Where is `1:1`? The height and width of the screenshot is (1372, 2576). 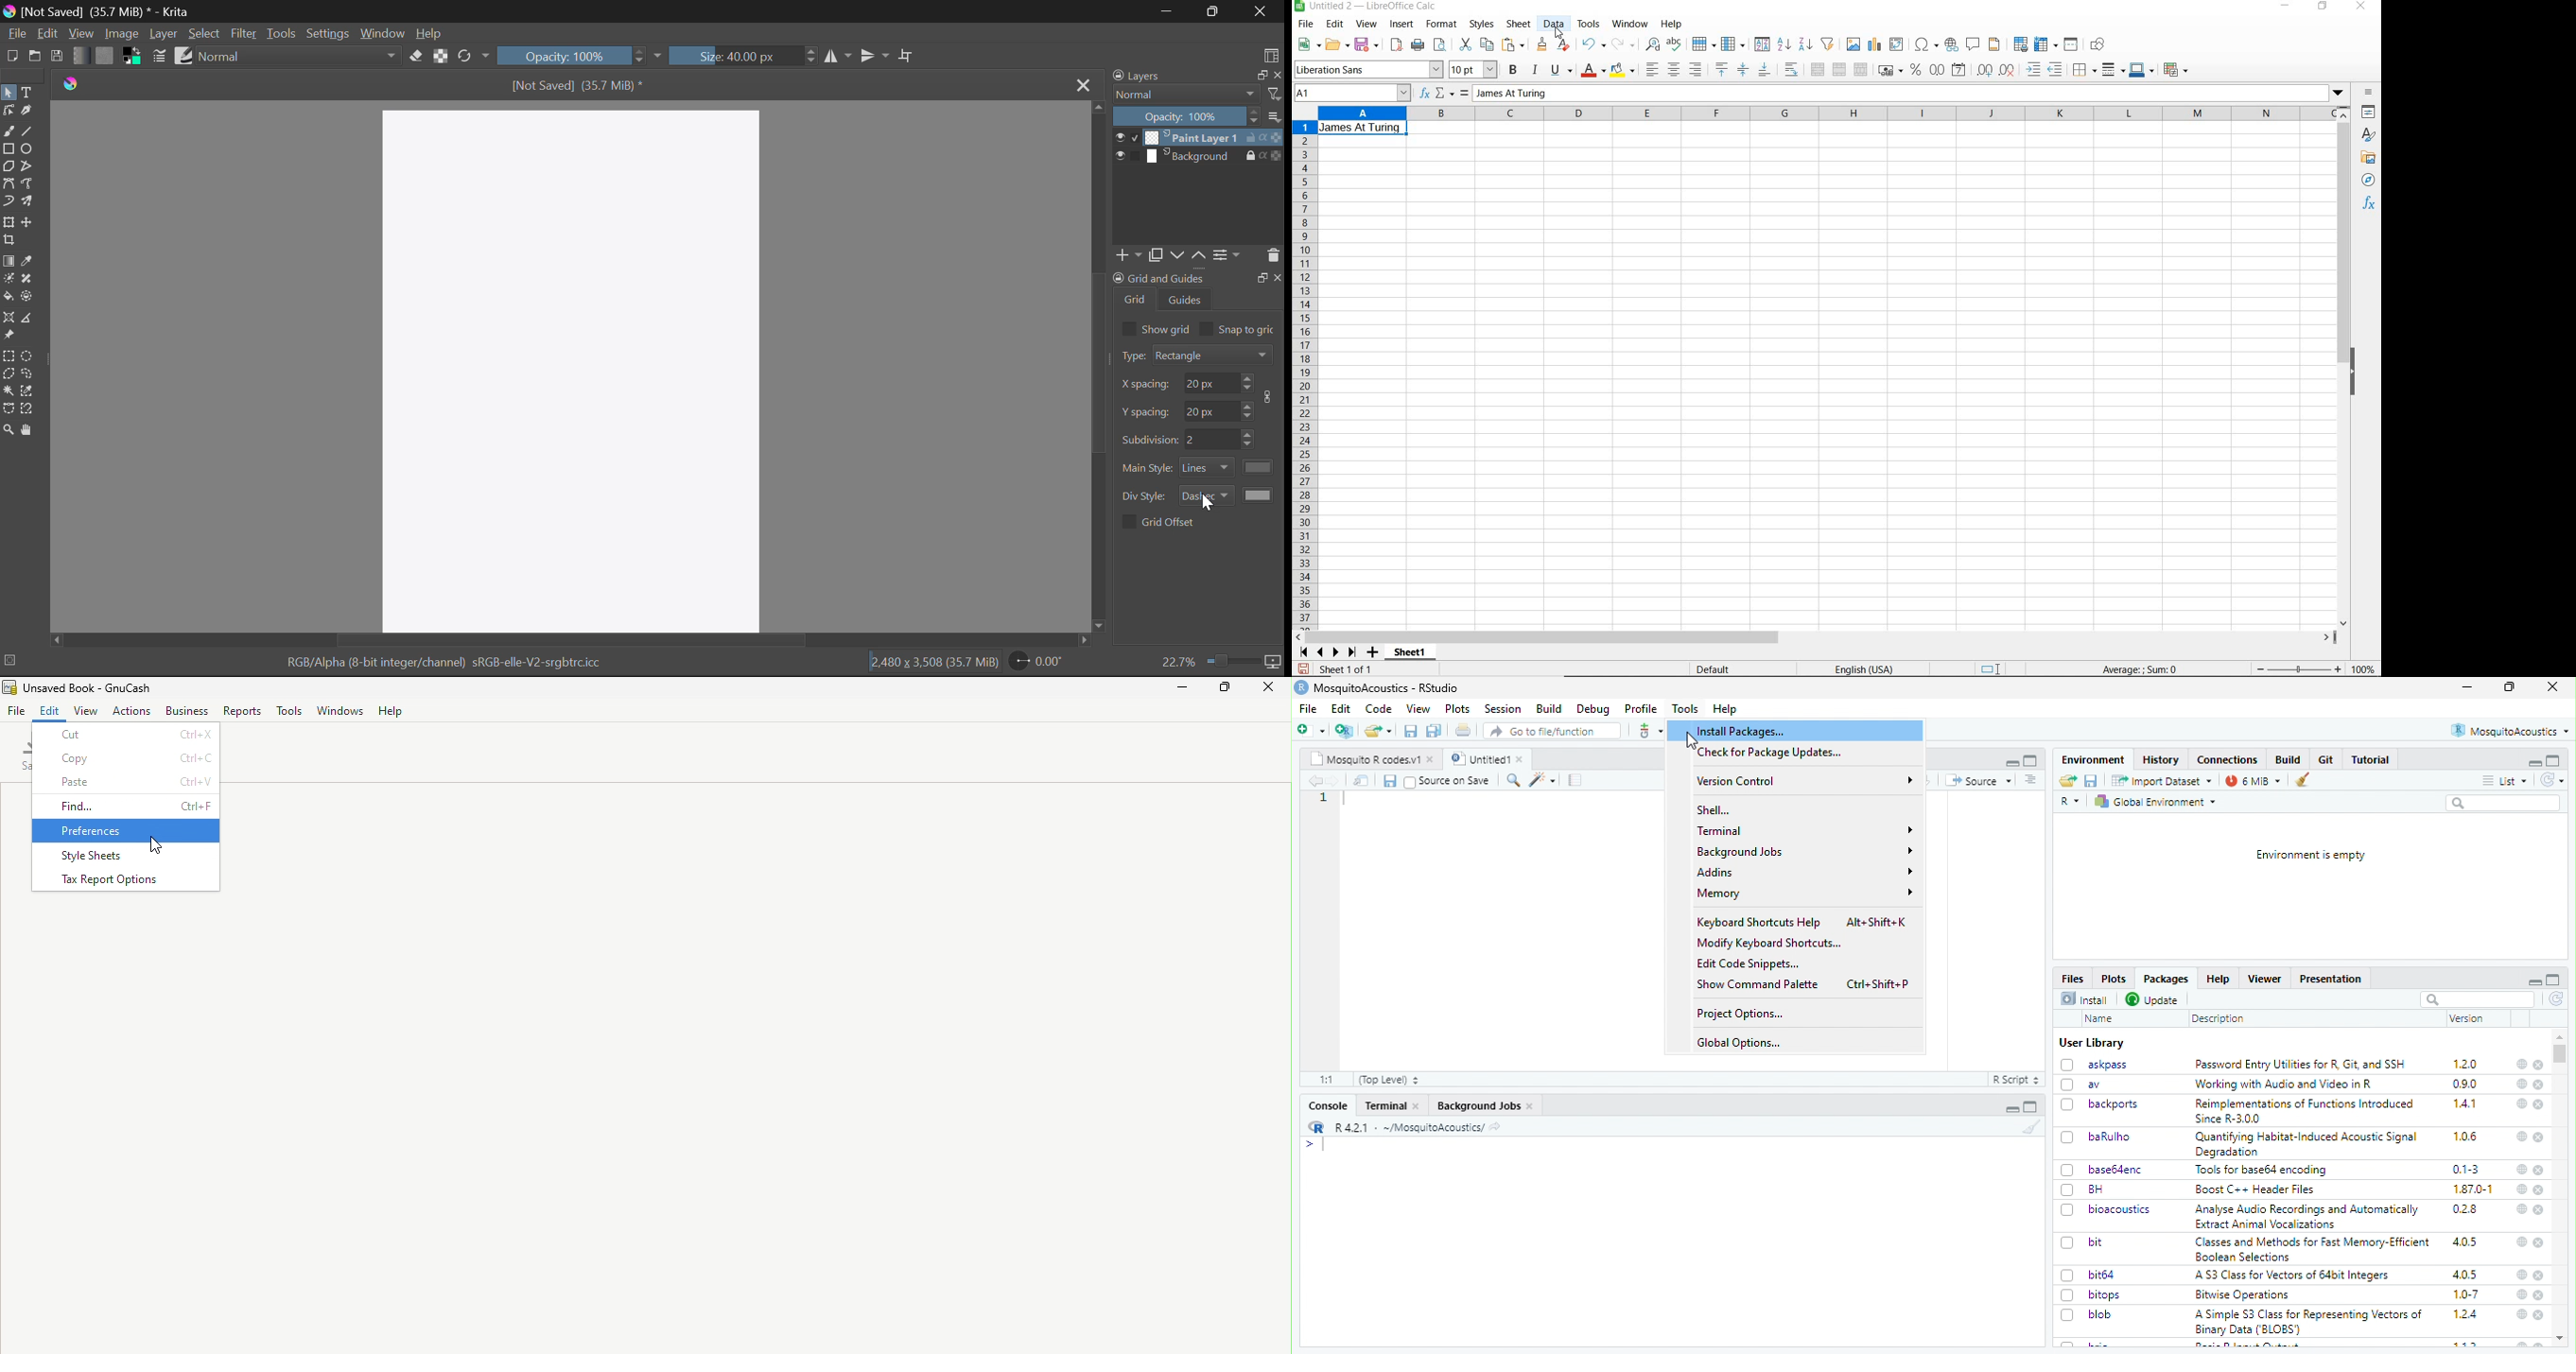 1:1 is located at coordinates (1328, 1079).